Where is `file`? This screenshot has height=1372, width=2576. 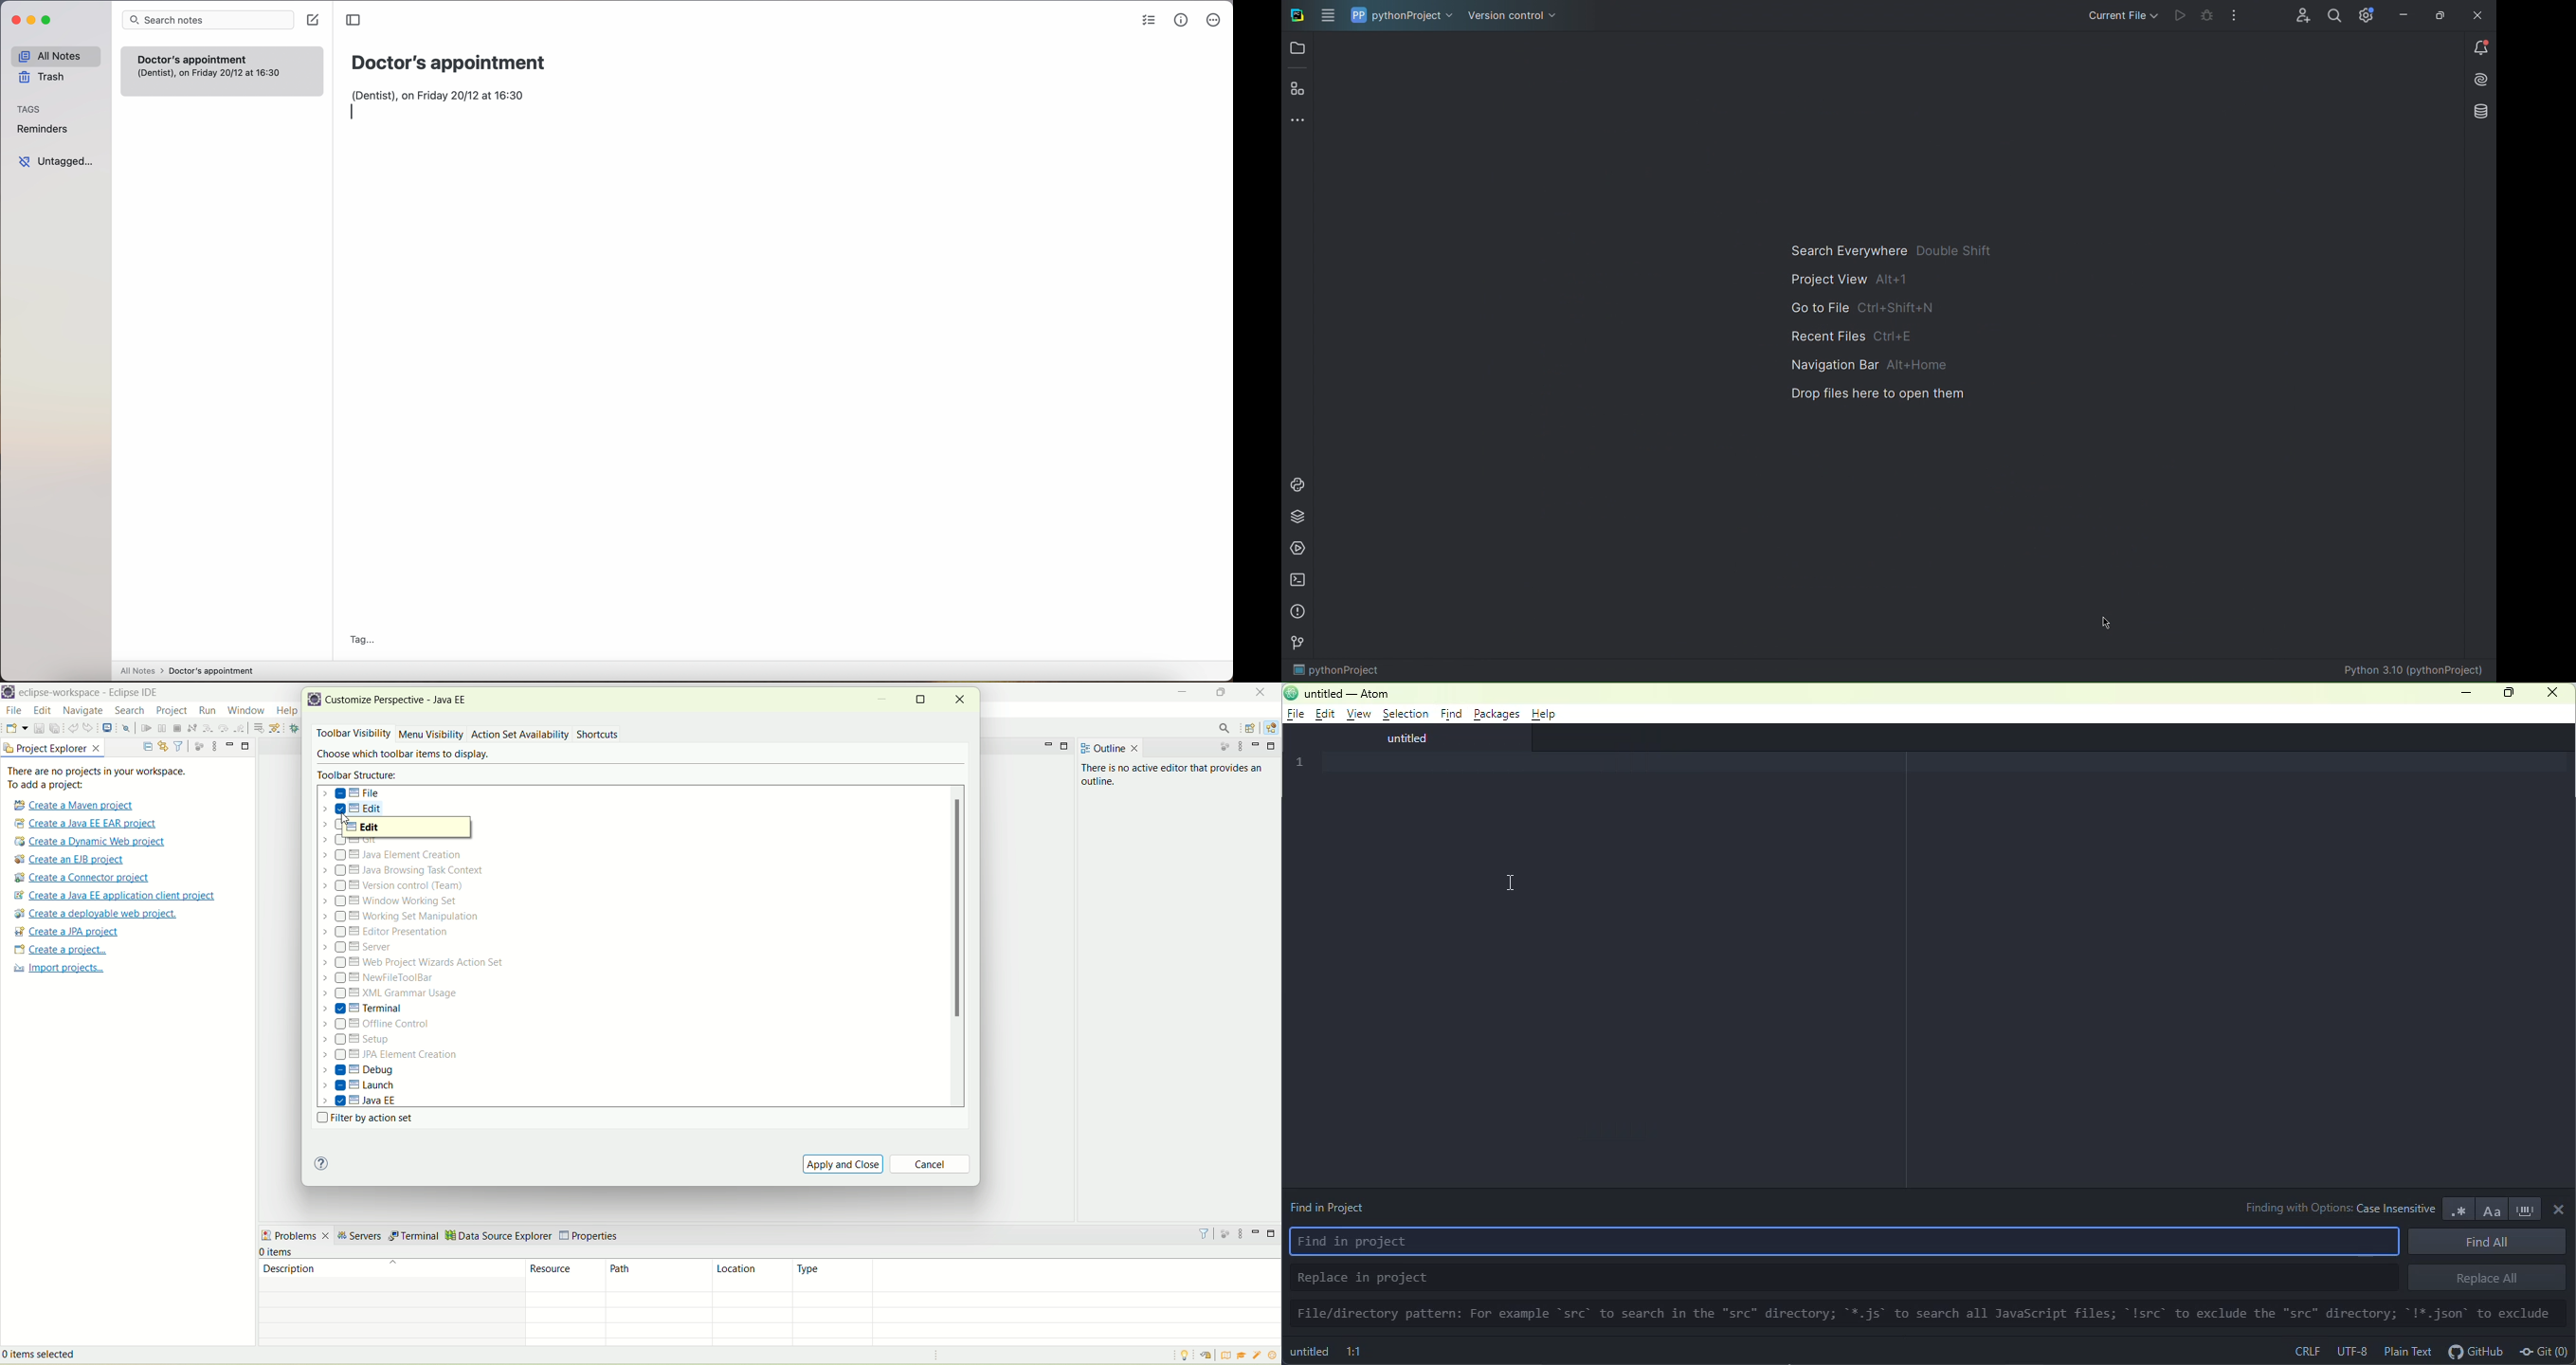
file is located at coordinates (14, 711).